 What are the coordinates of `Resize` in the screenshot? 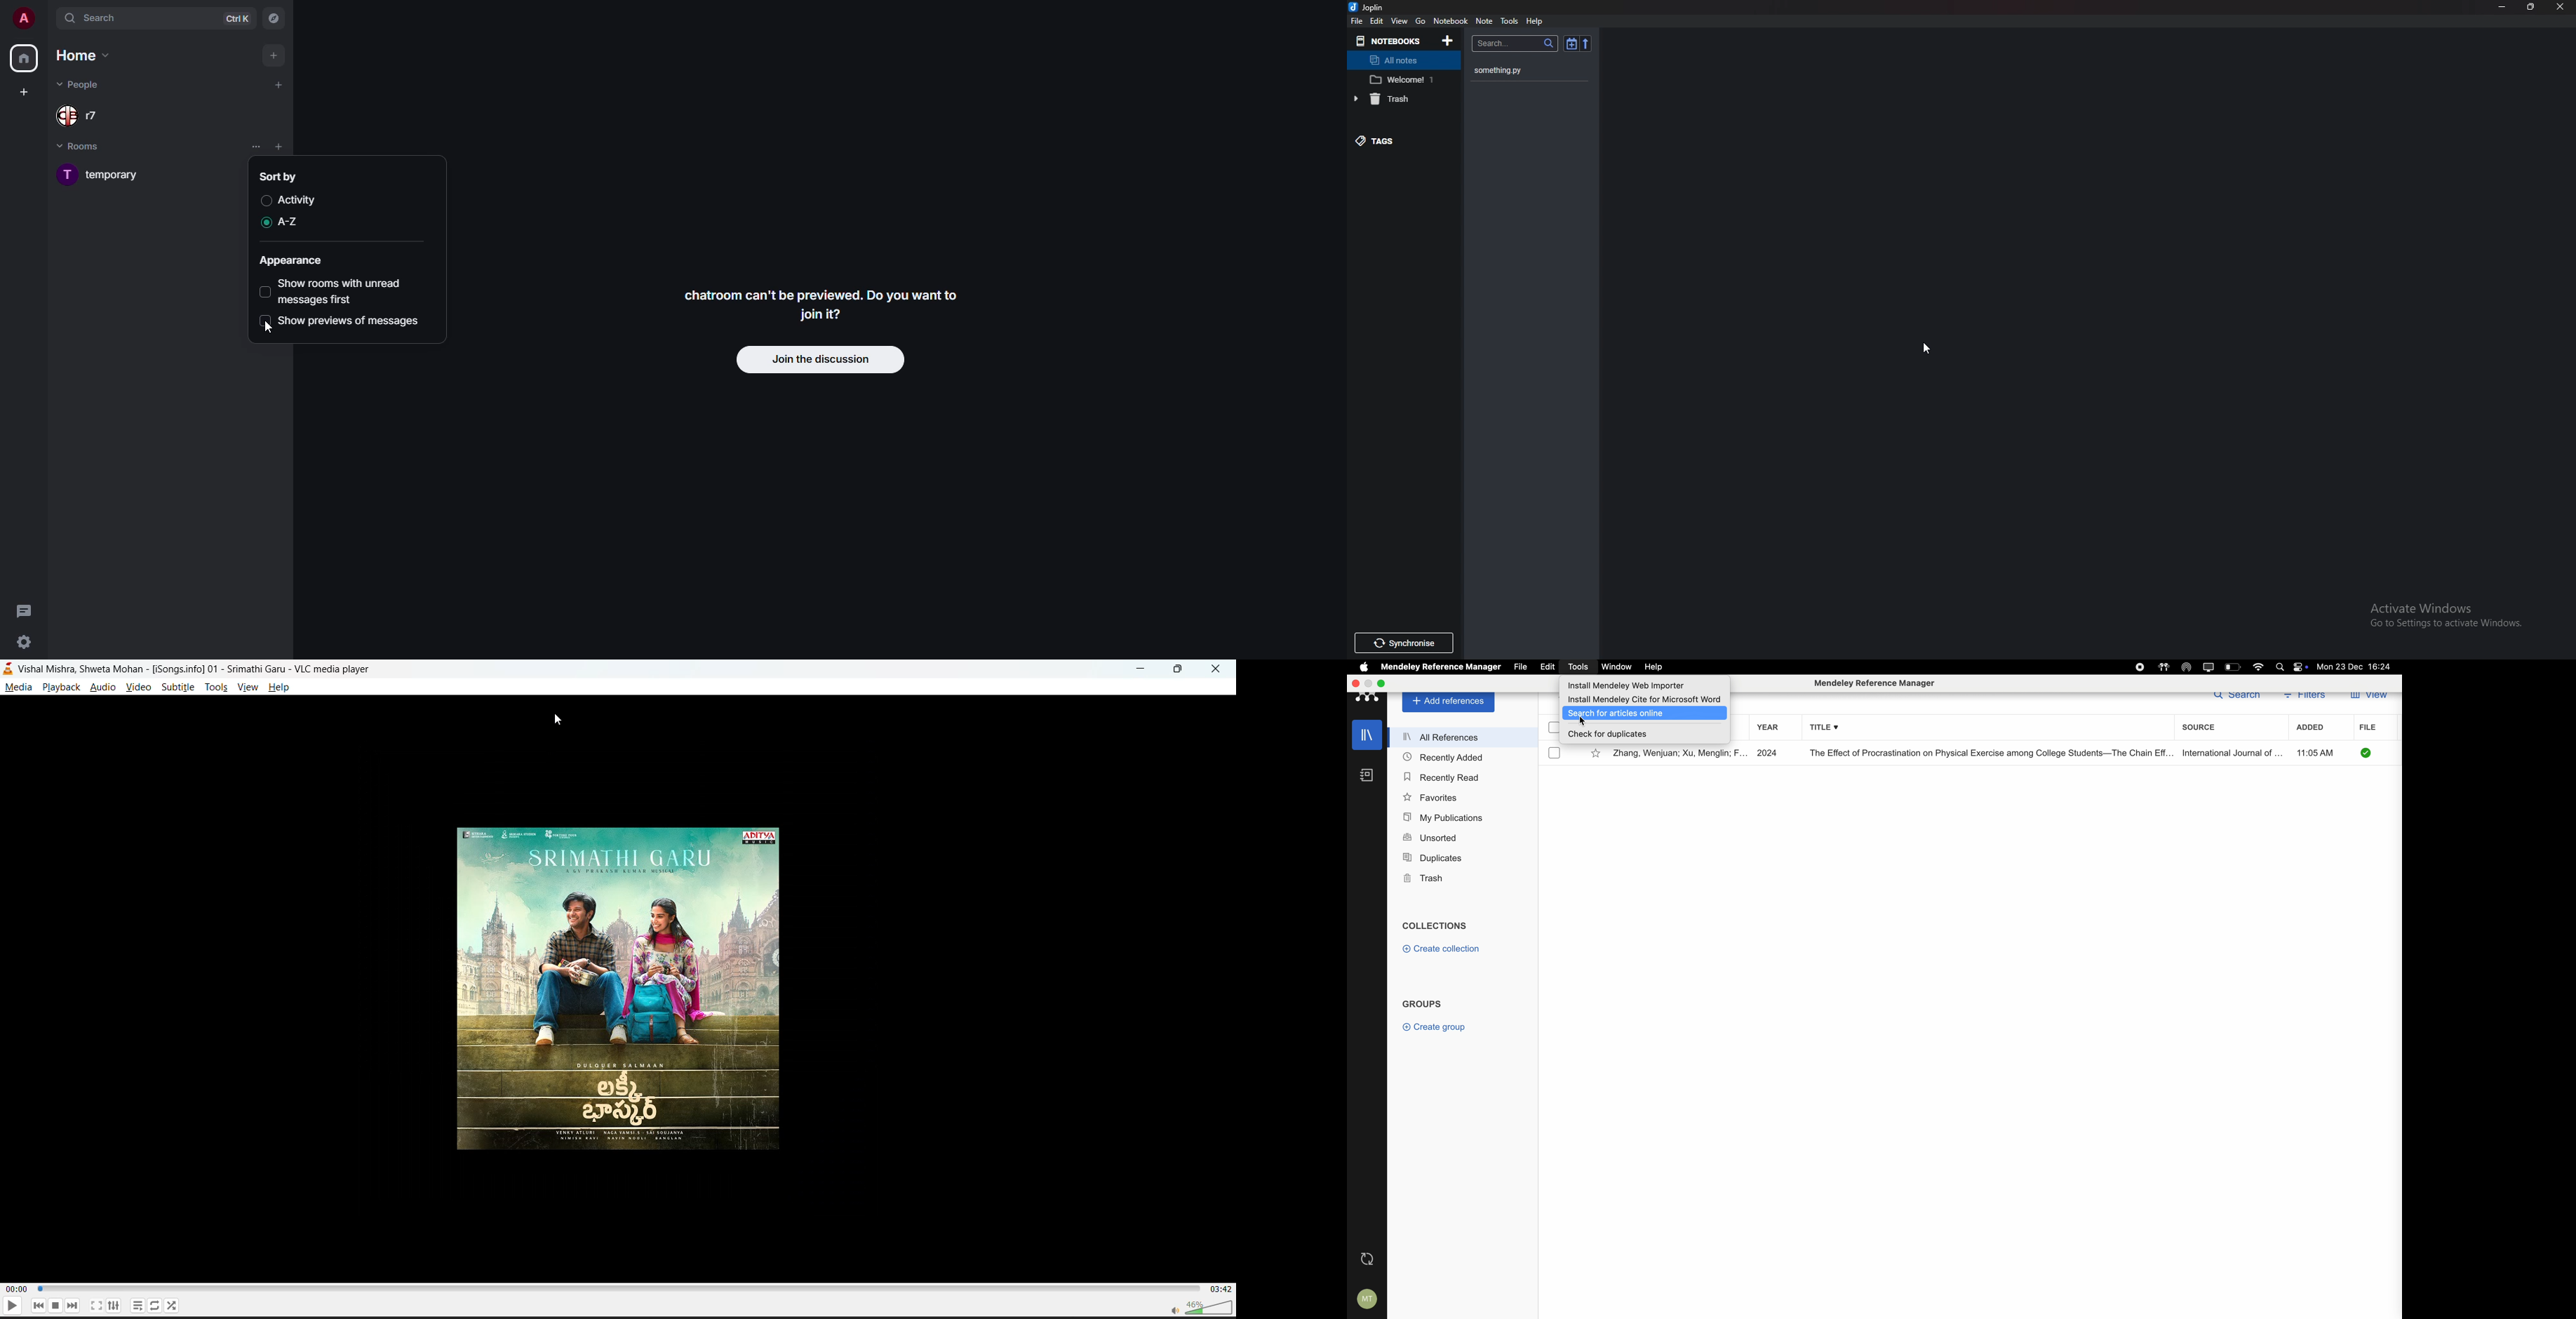 It's located at (2531, 8).